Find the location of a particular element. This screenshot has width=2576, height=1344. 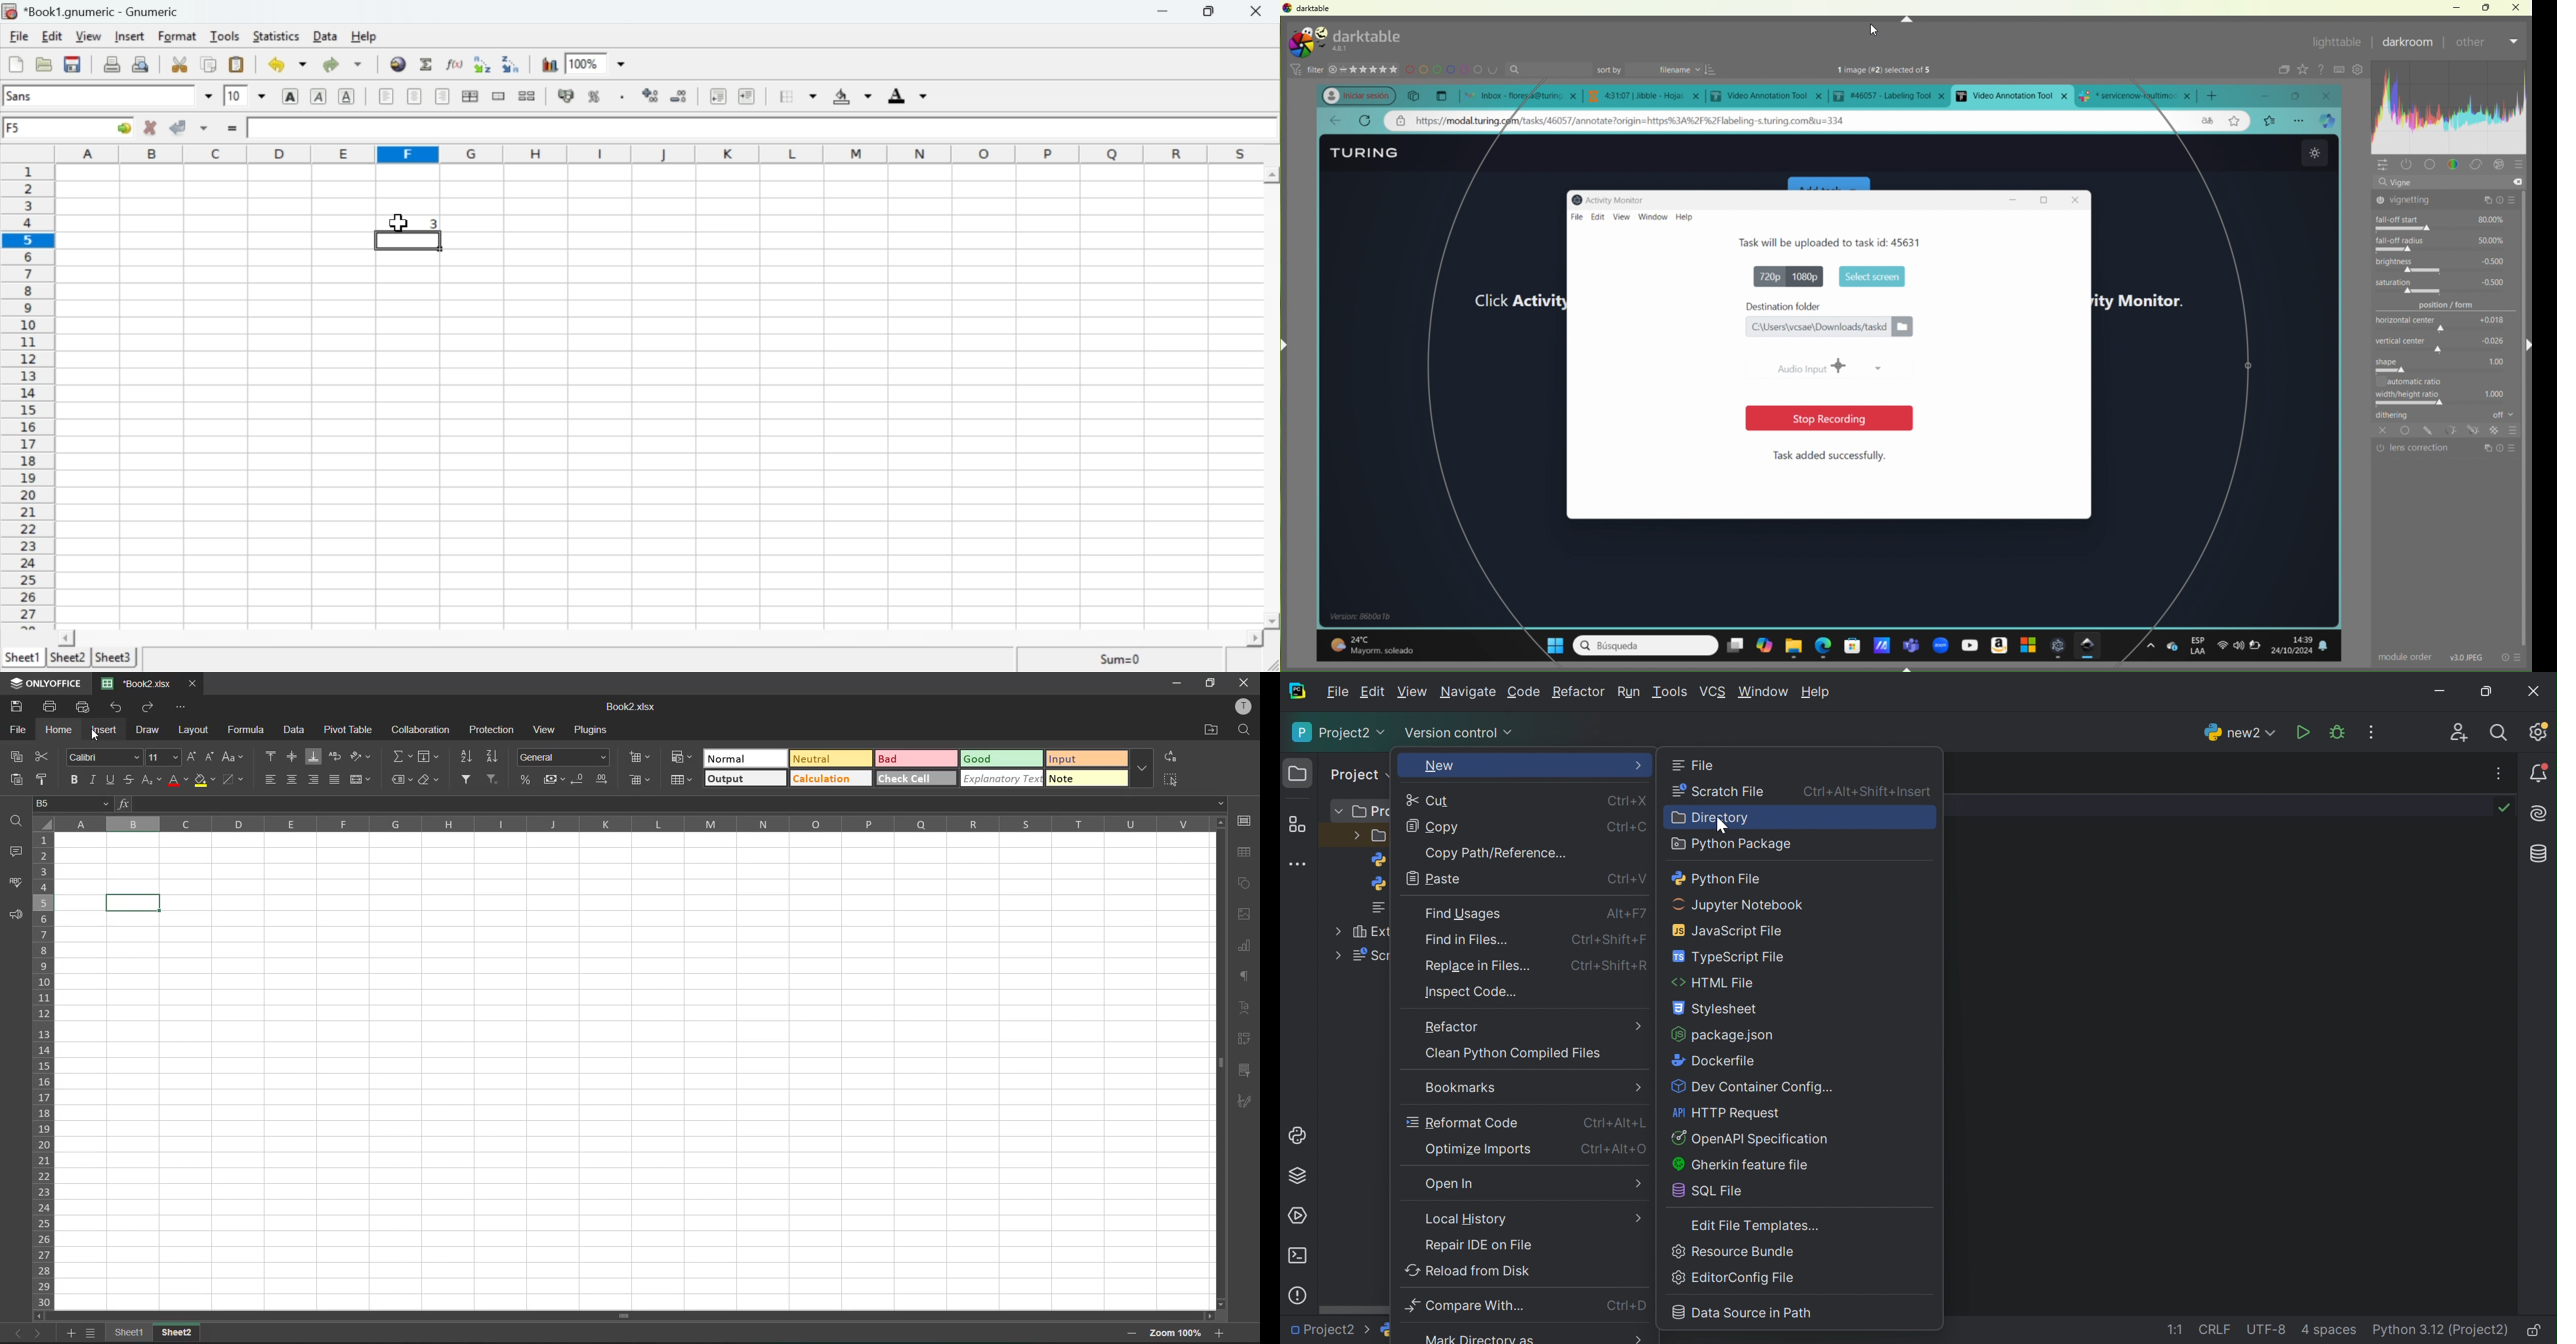

Sheet3  is located at coordinates (118, 658).